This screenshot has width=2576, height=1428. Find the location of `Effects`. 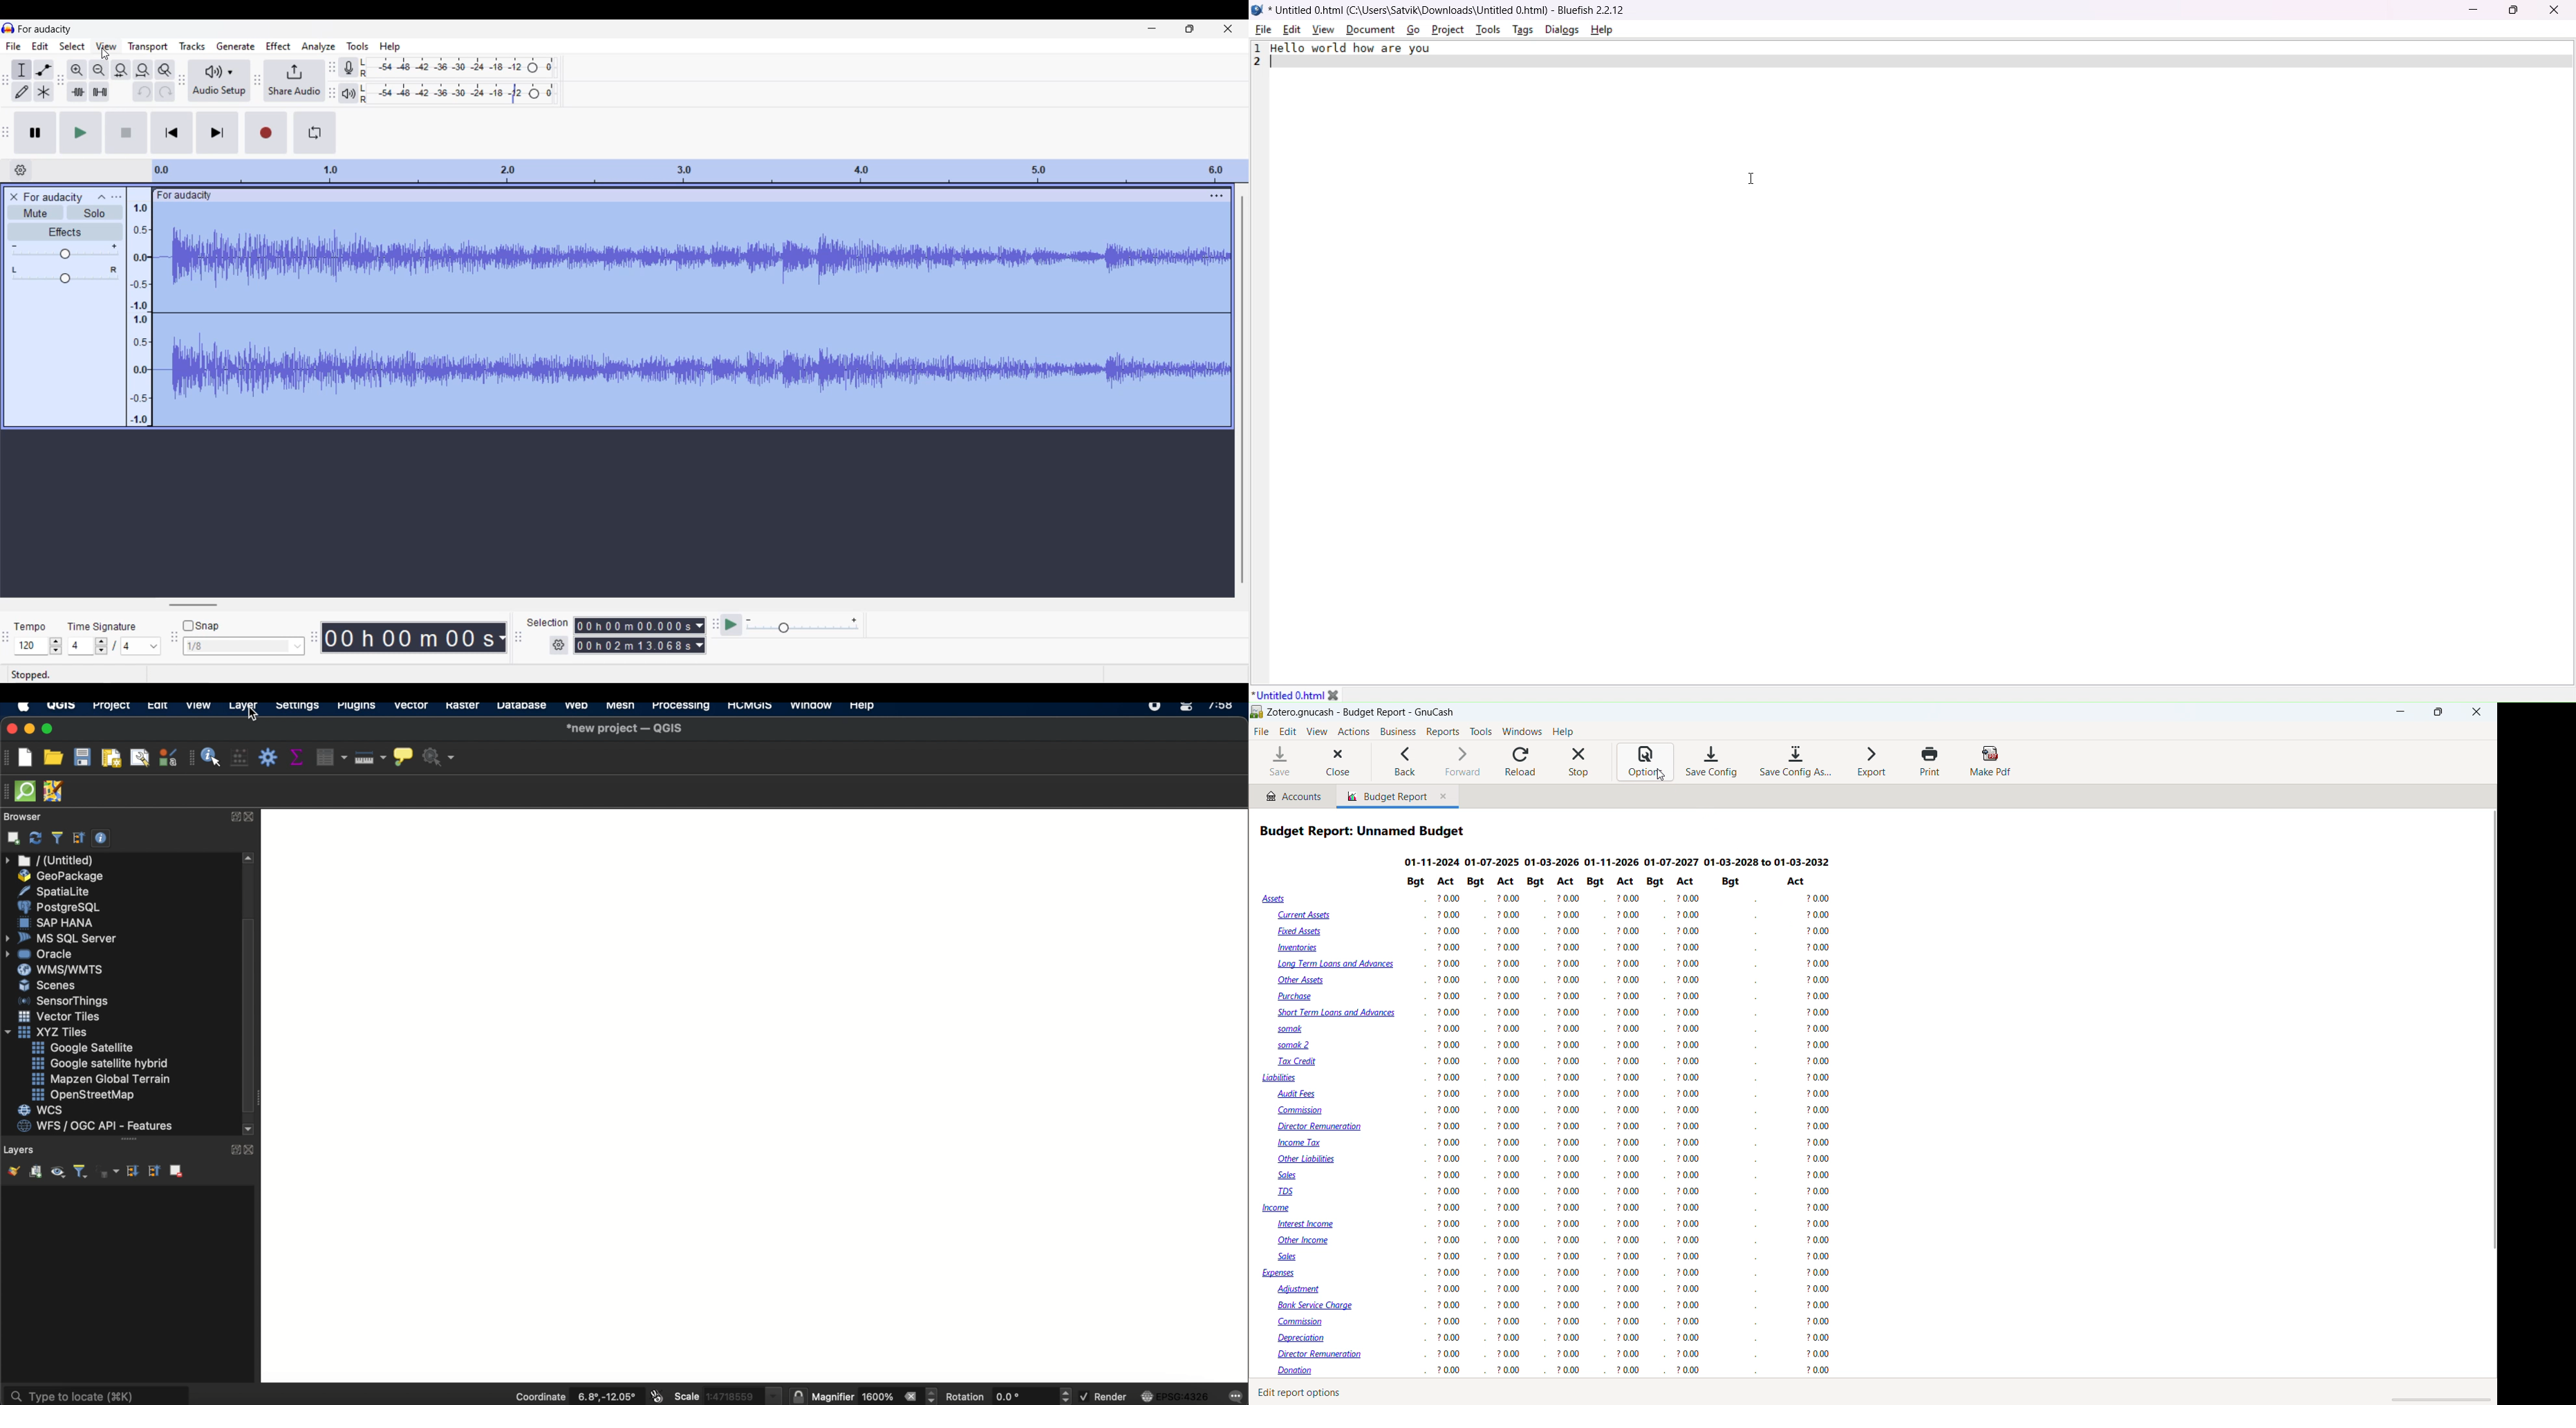

Effects is located at coordinates (65, 231).